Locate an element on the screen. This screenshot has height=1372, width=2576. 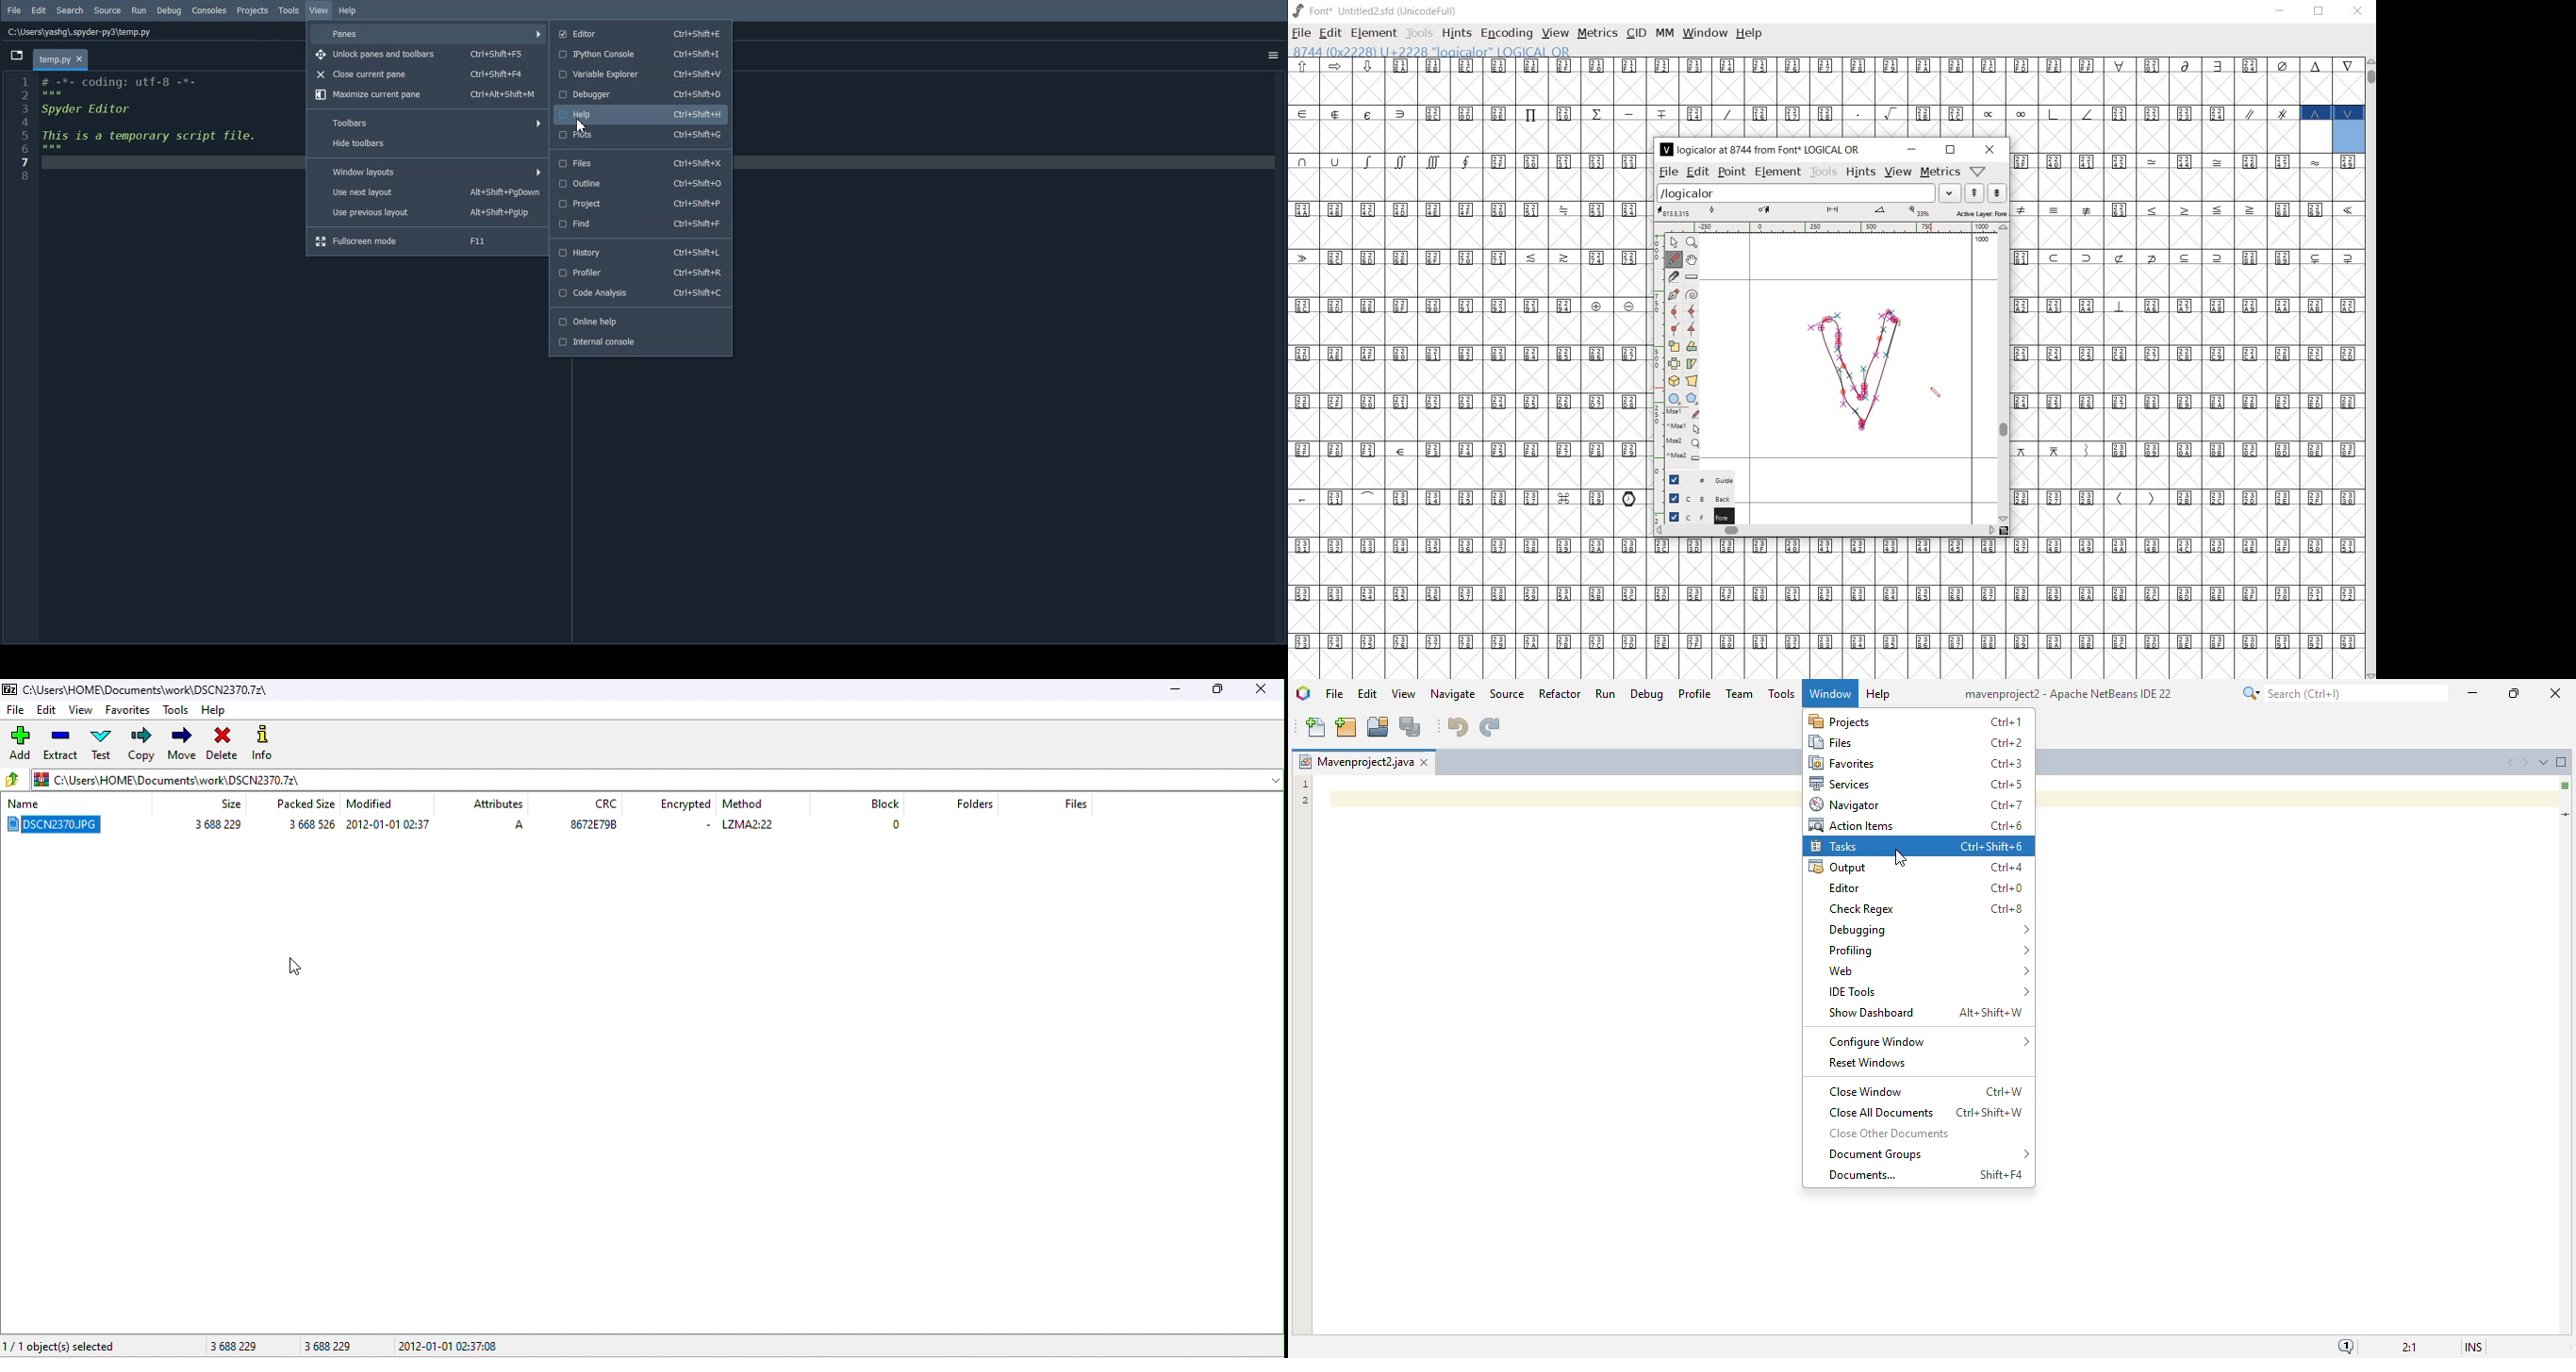
mm is located at coordinates (1663, 33).